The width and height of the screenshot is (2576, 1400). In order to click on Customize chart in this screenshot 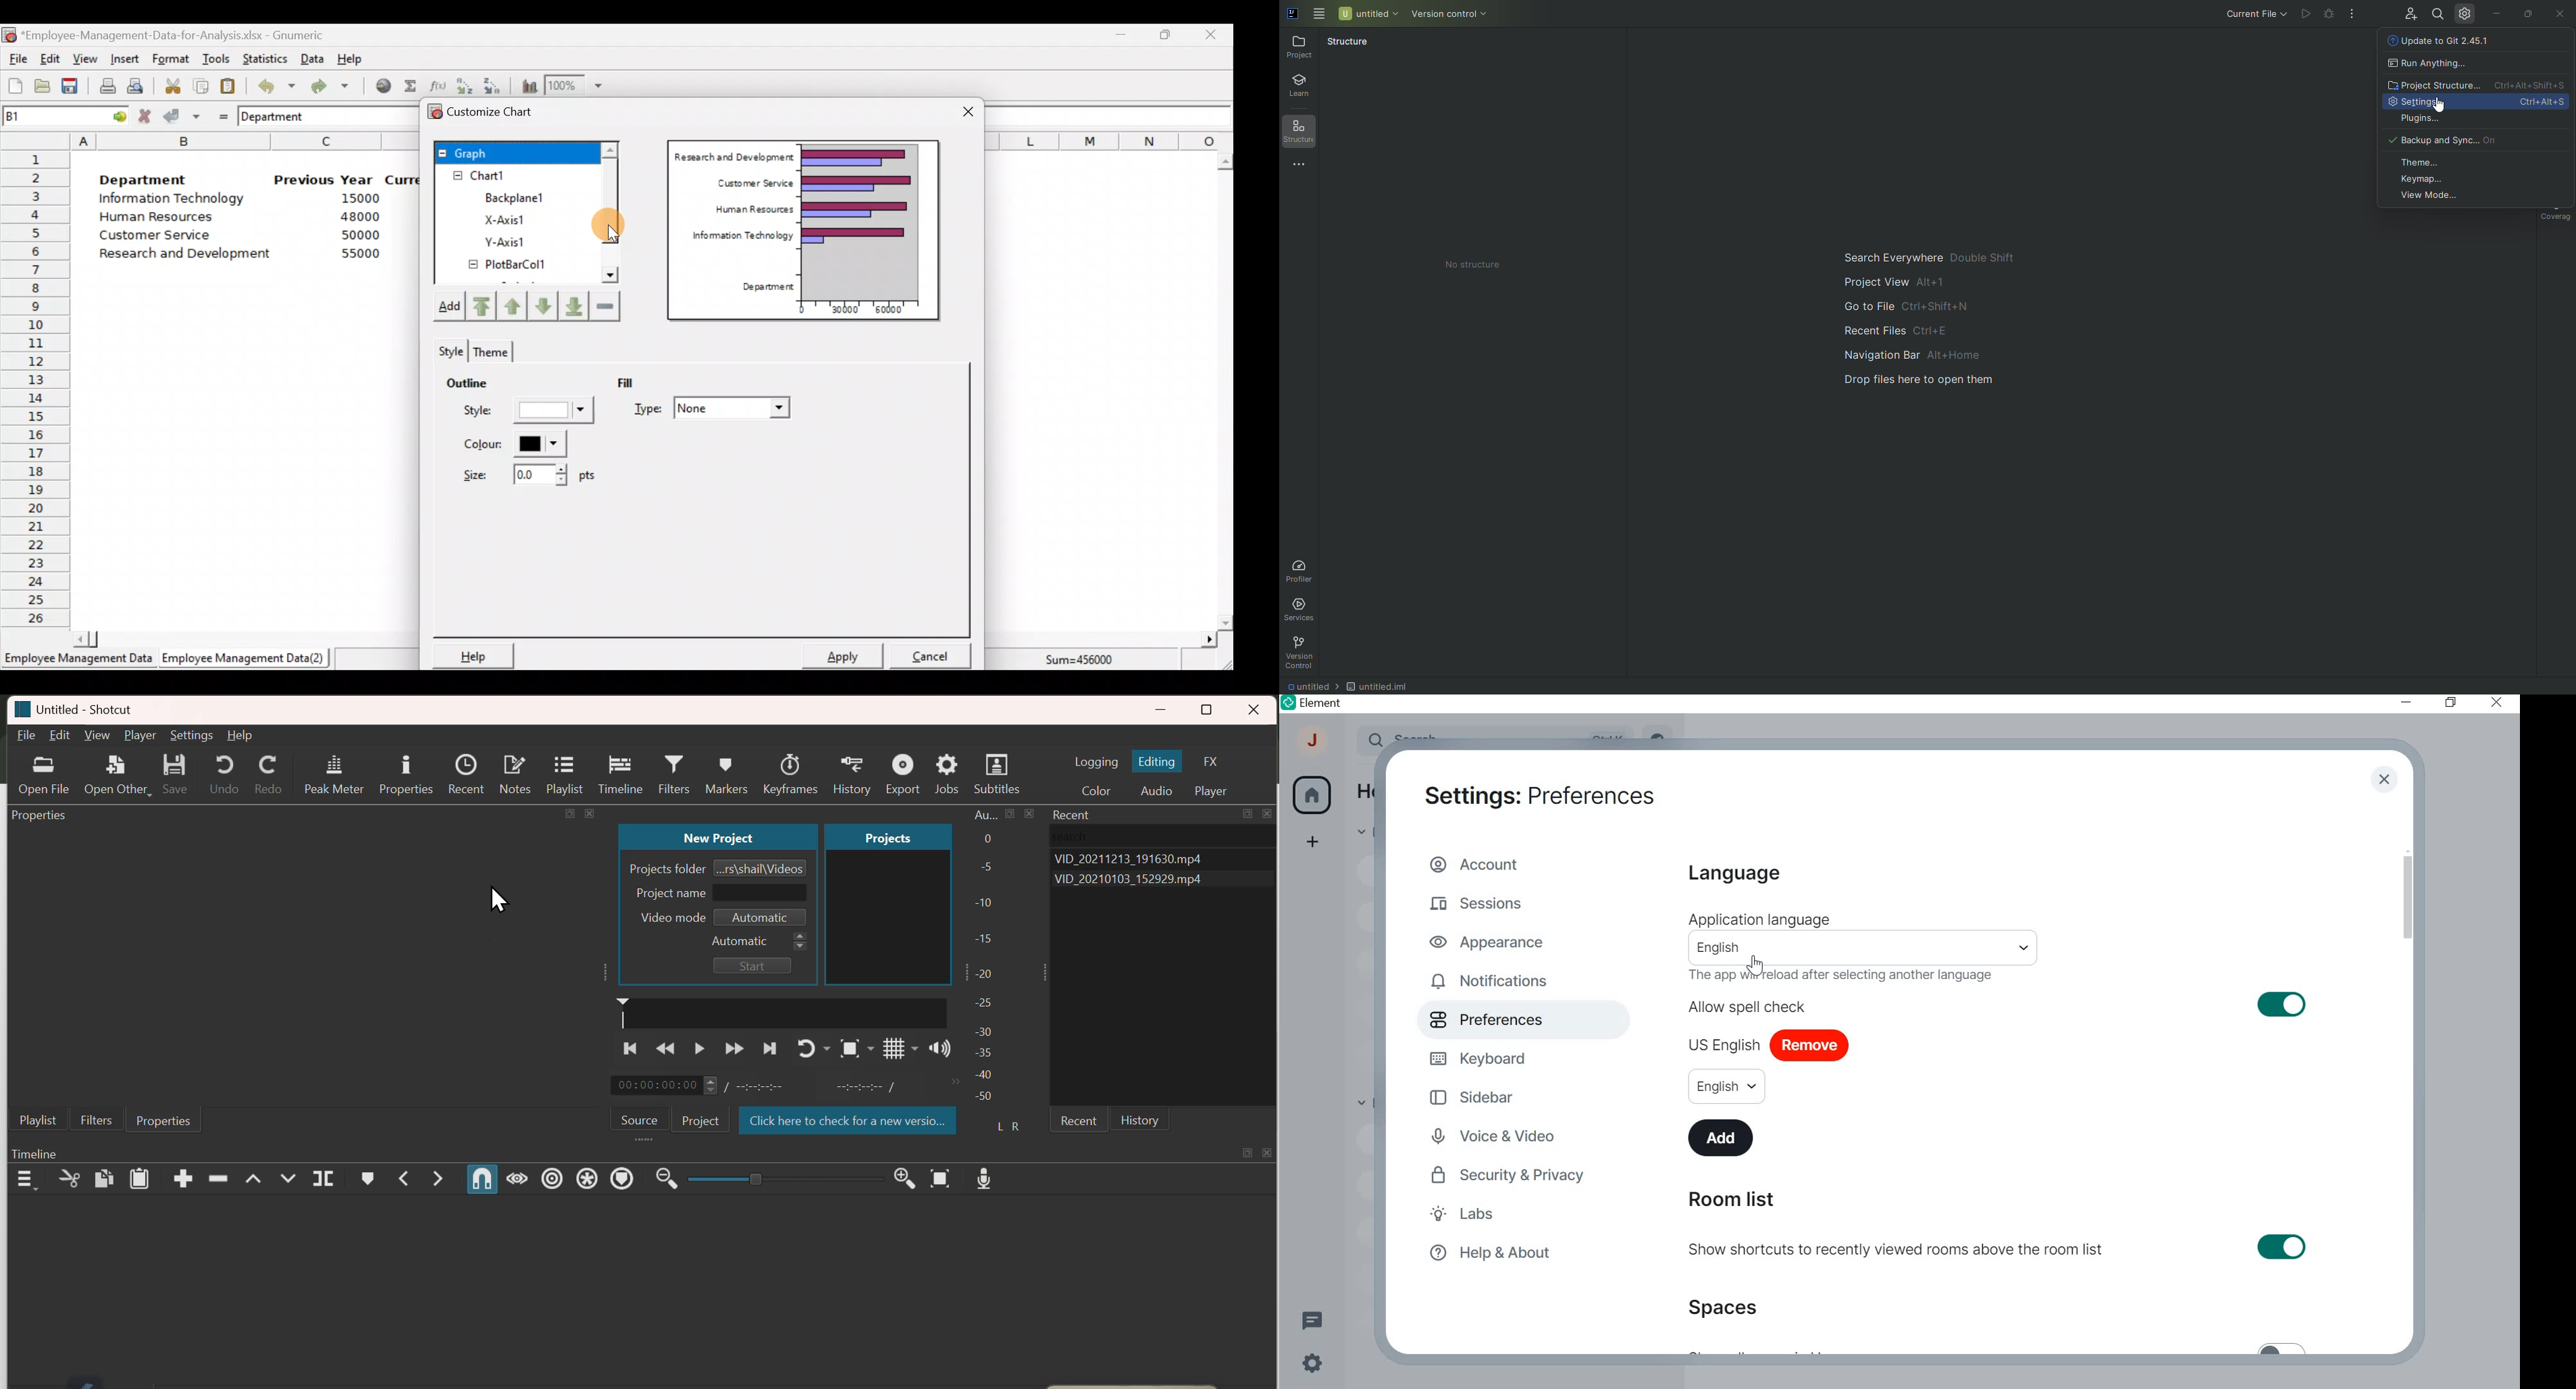, I will do `click(499, 114)`.